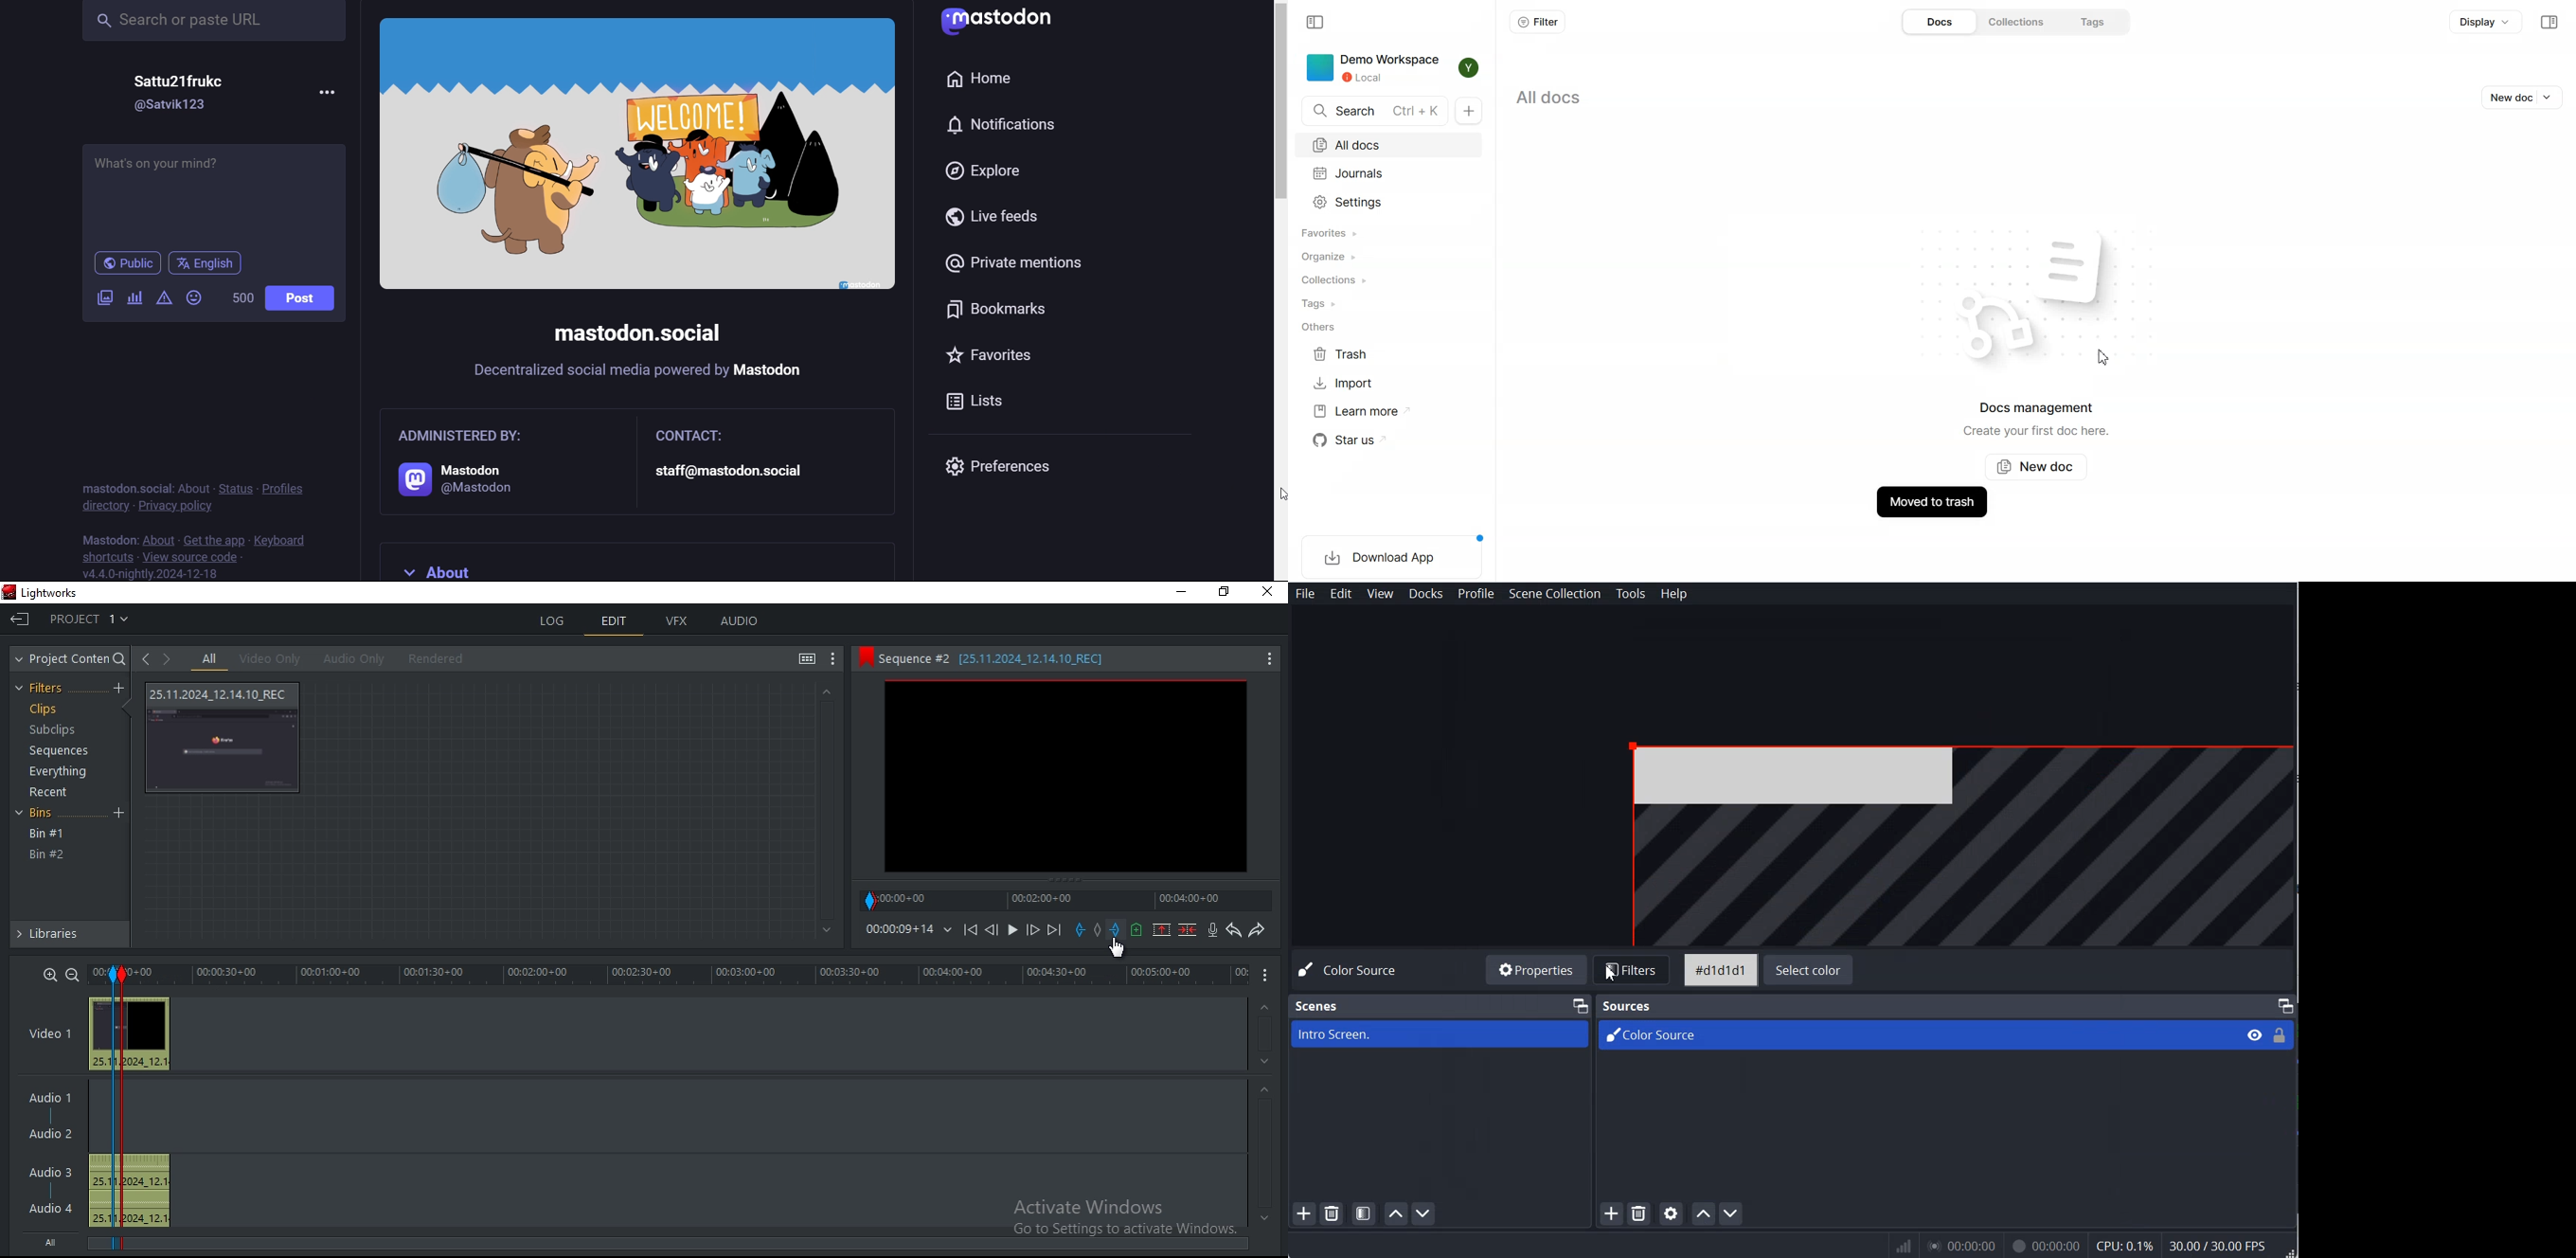  I want to click on Docks, so click(1427, 594).